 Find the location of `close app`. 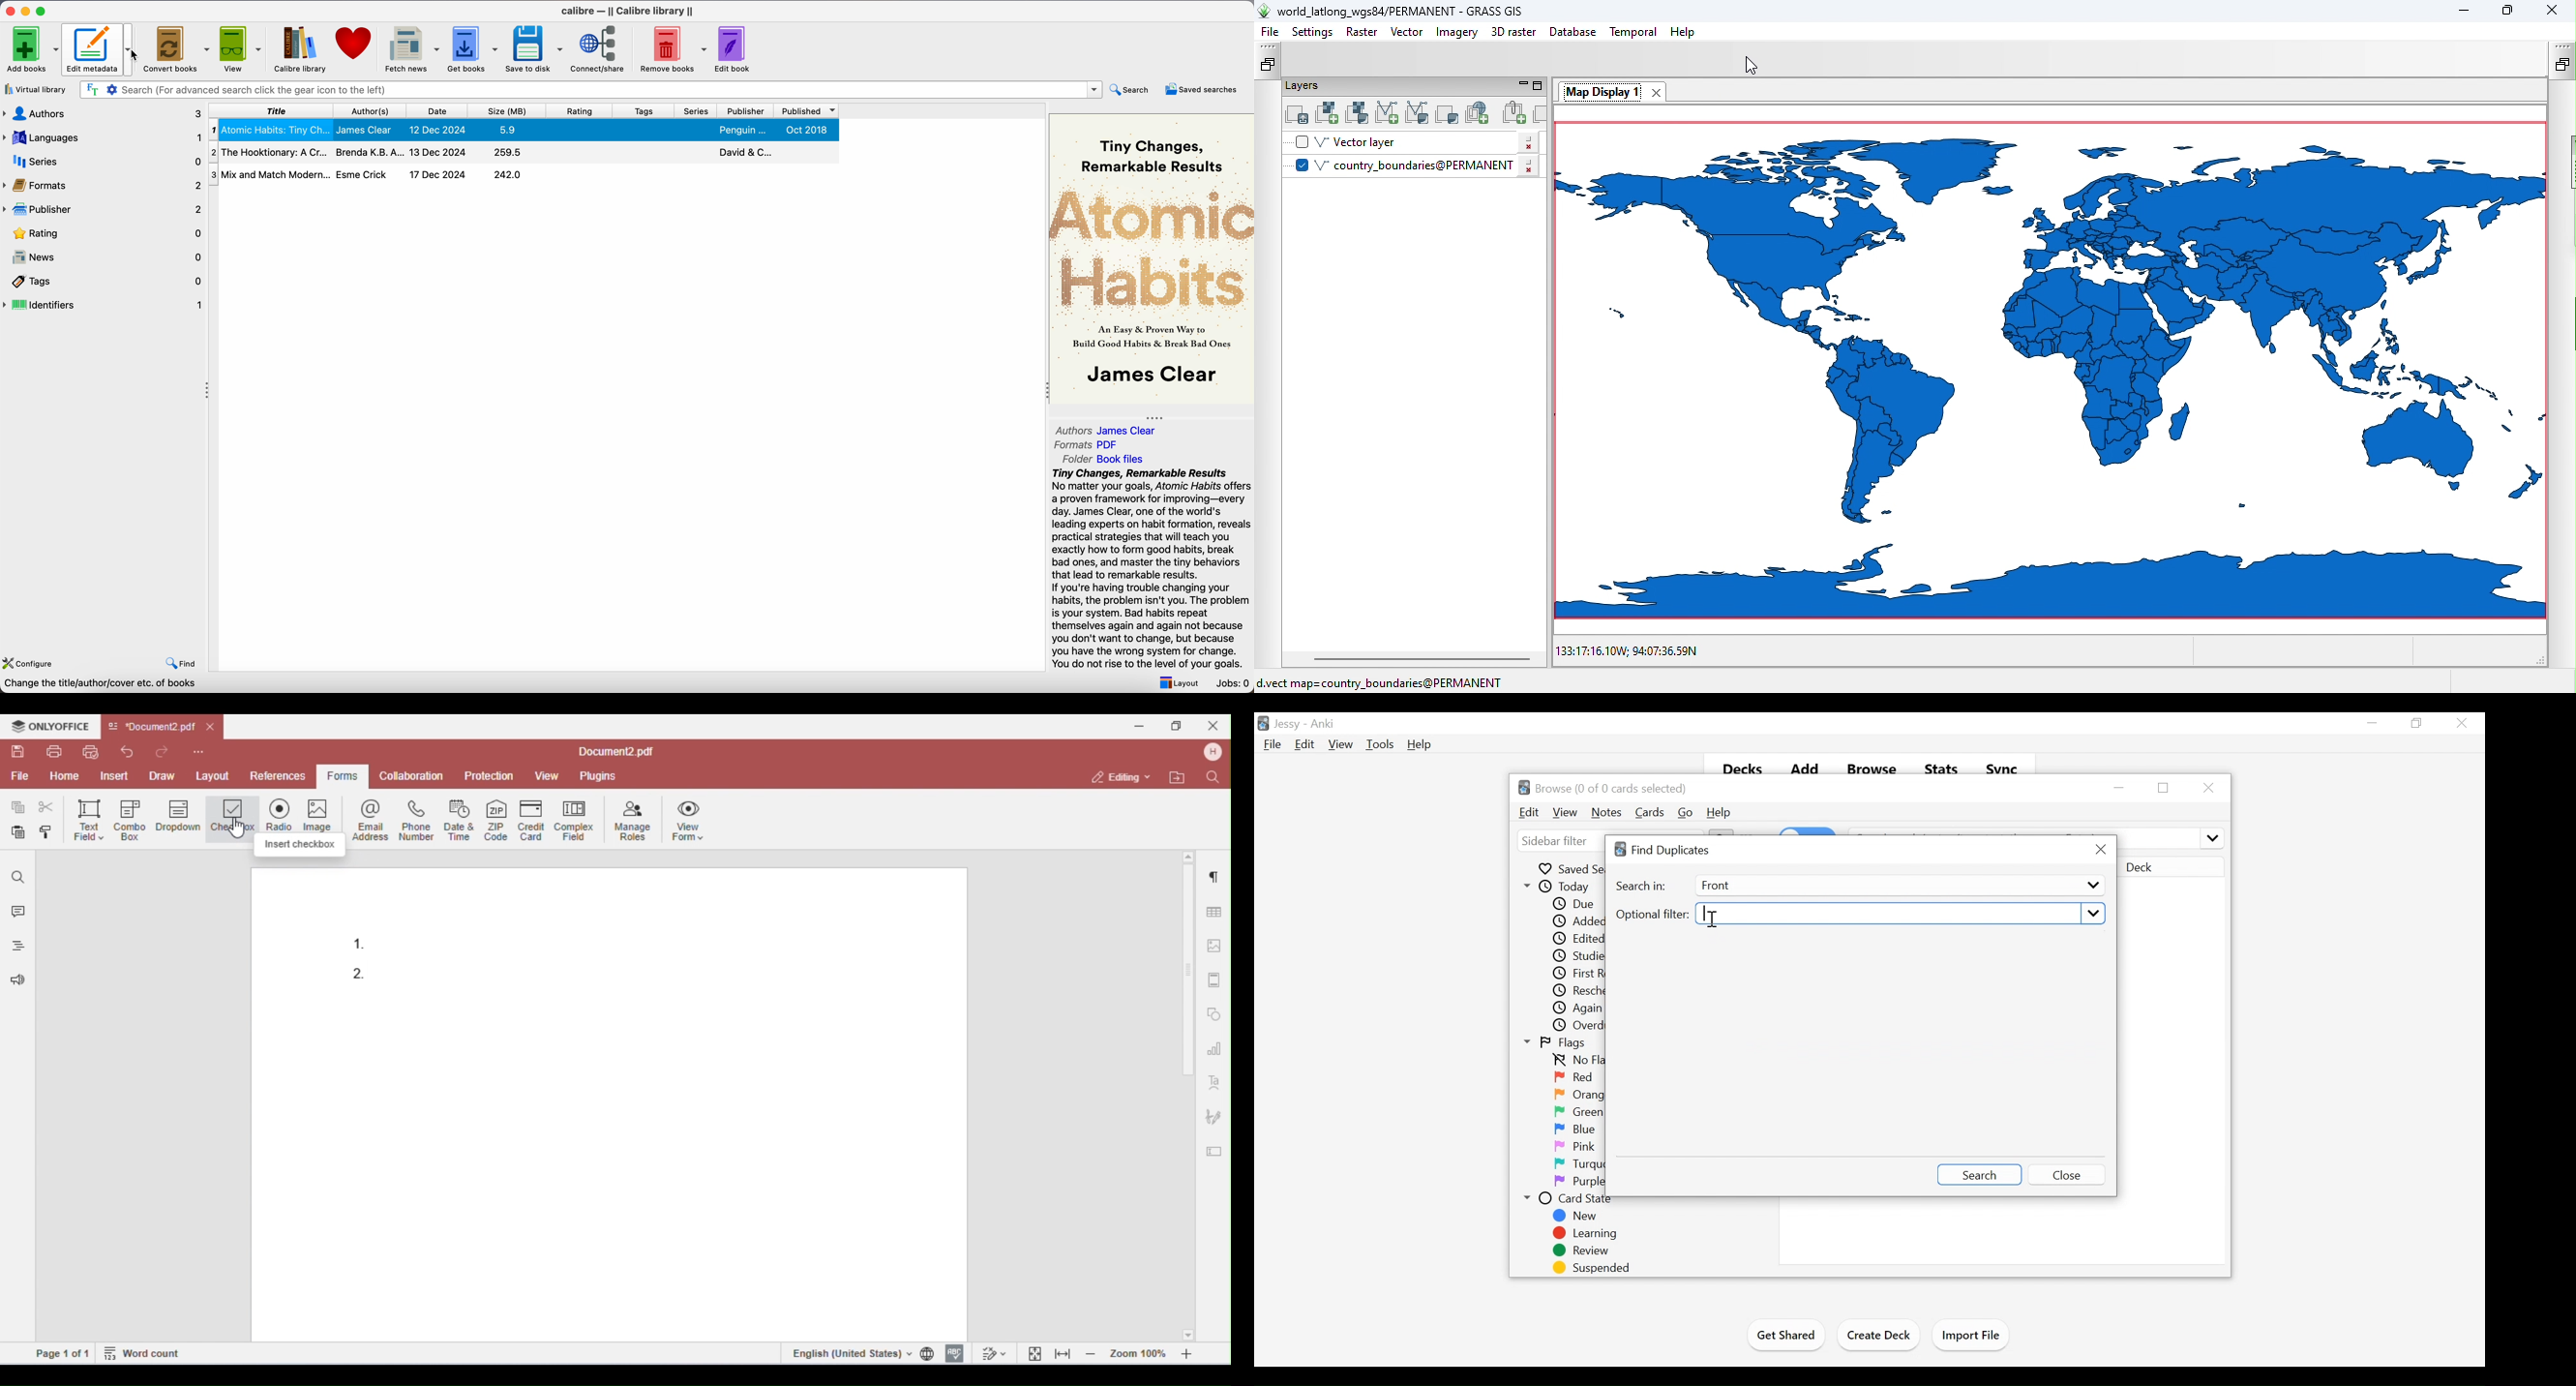

close app is located at coordinates (10, 12).